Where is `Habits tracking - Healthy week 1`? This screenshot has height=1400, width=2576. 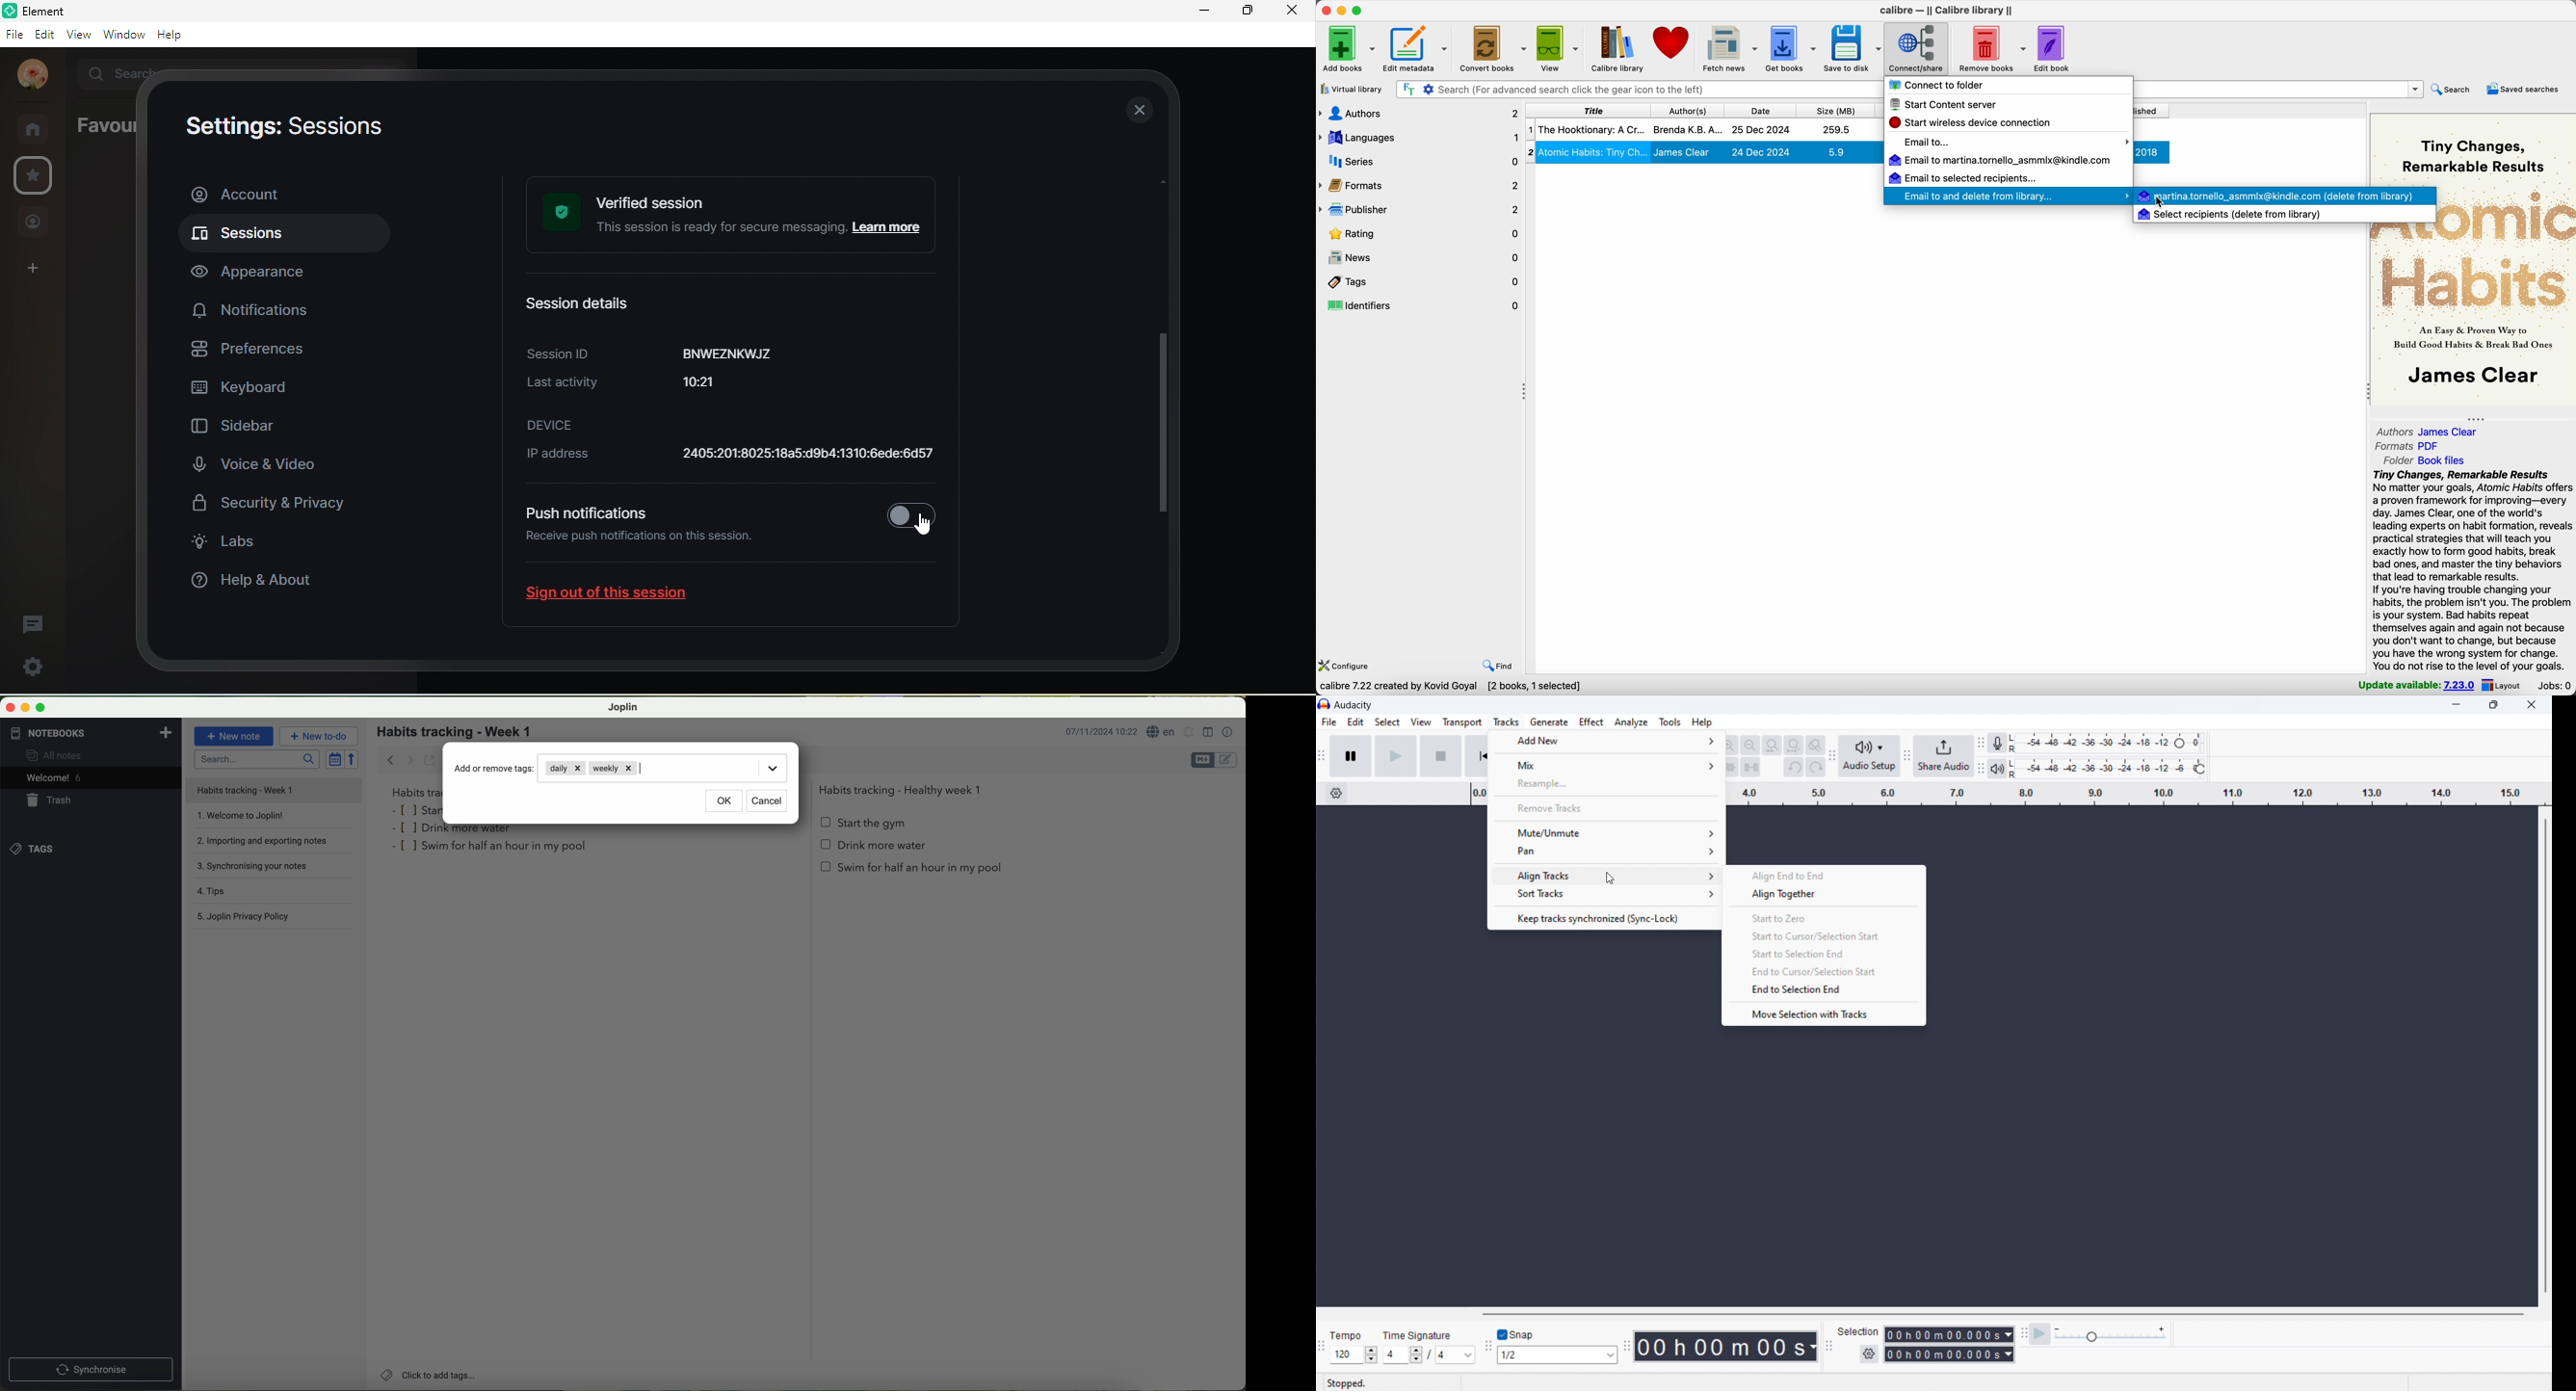
Habits tracking - Healthy week 1 is located at coordinates (905, 788).